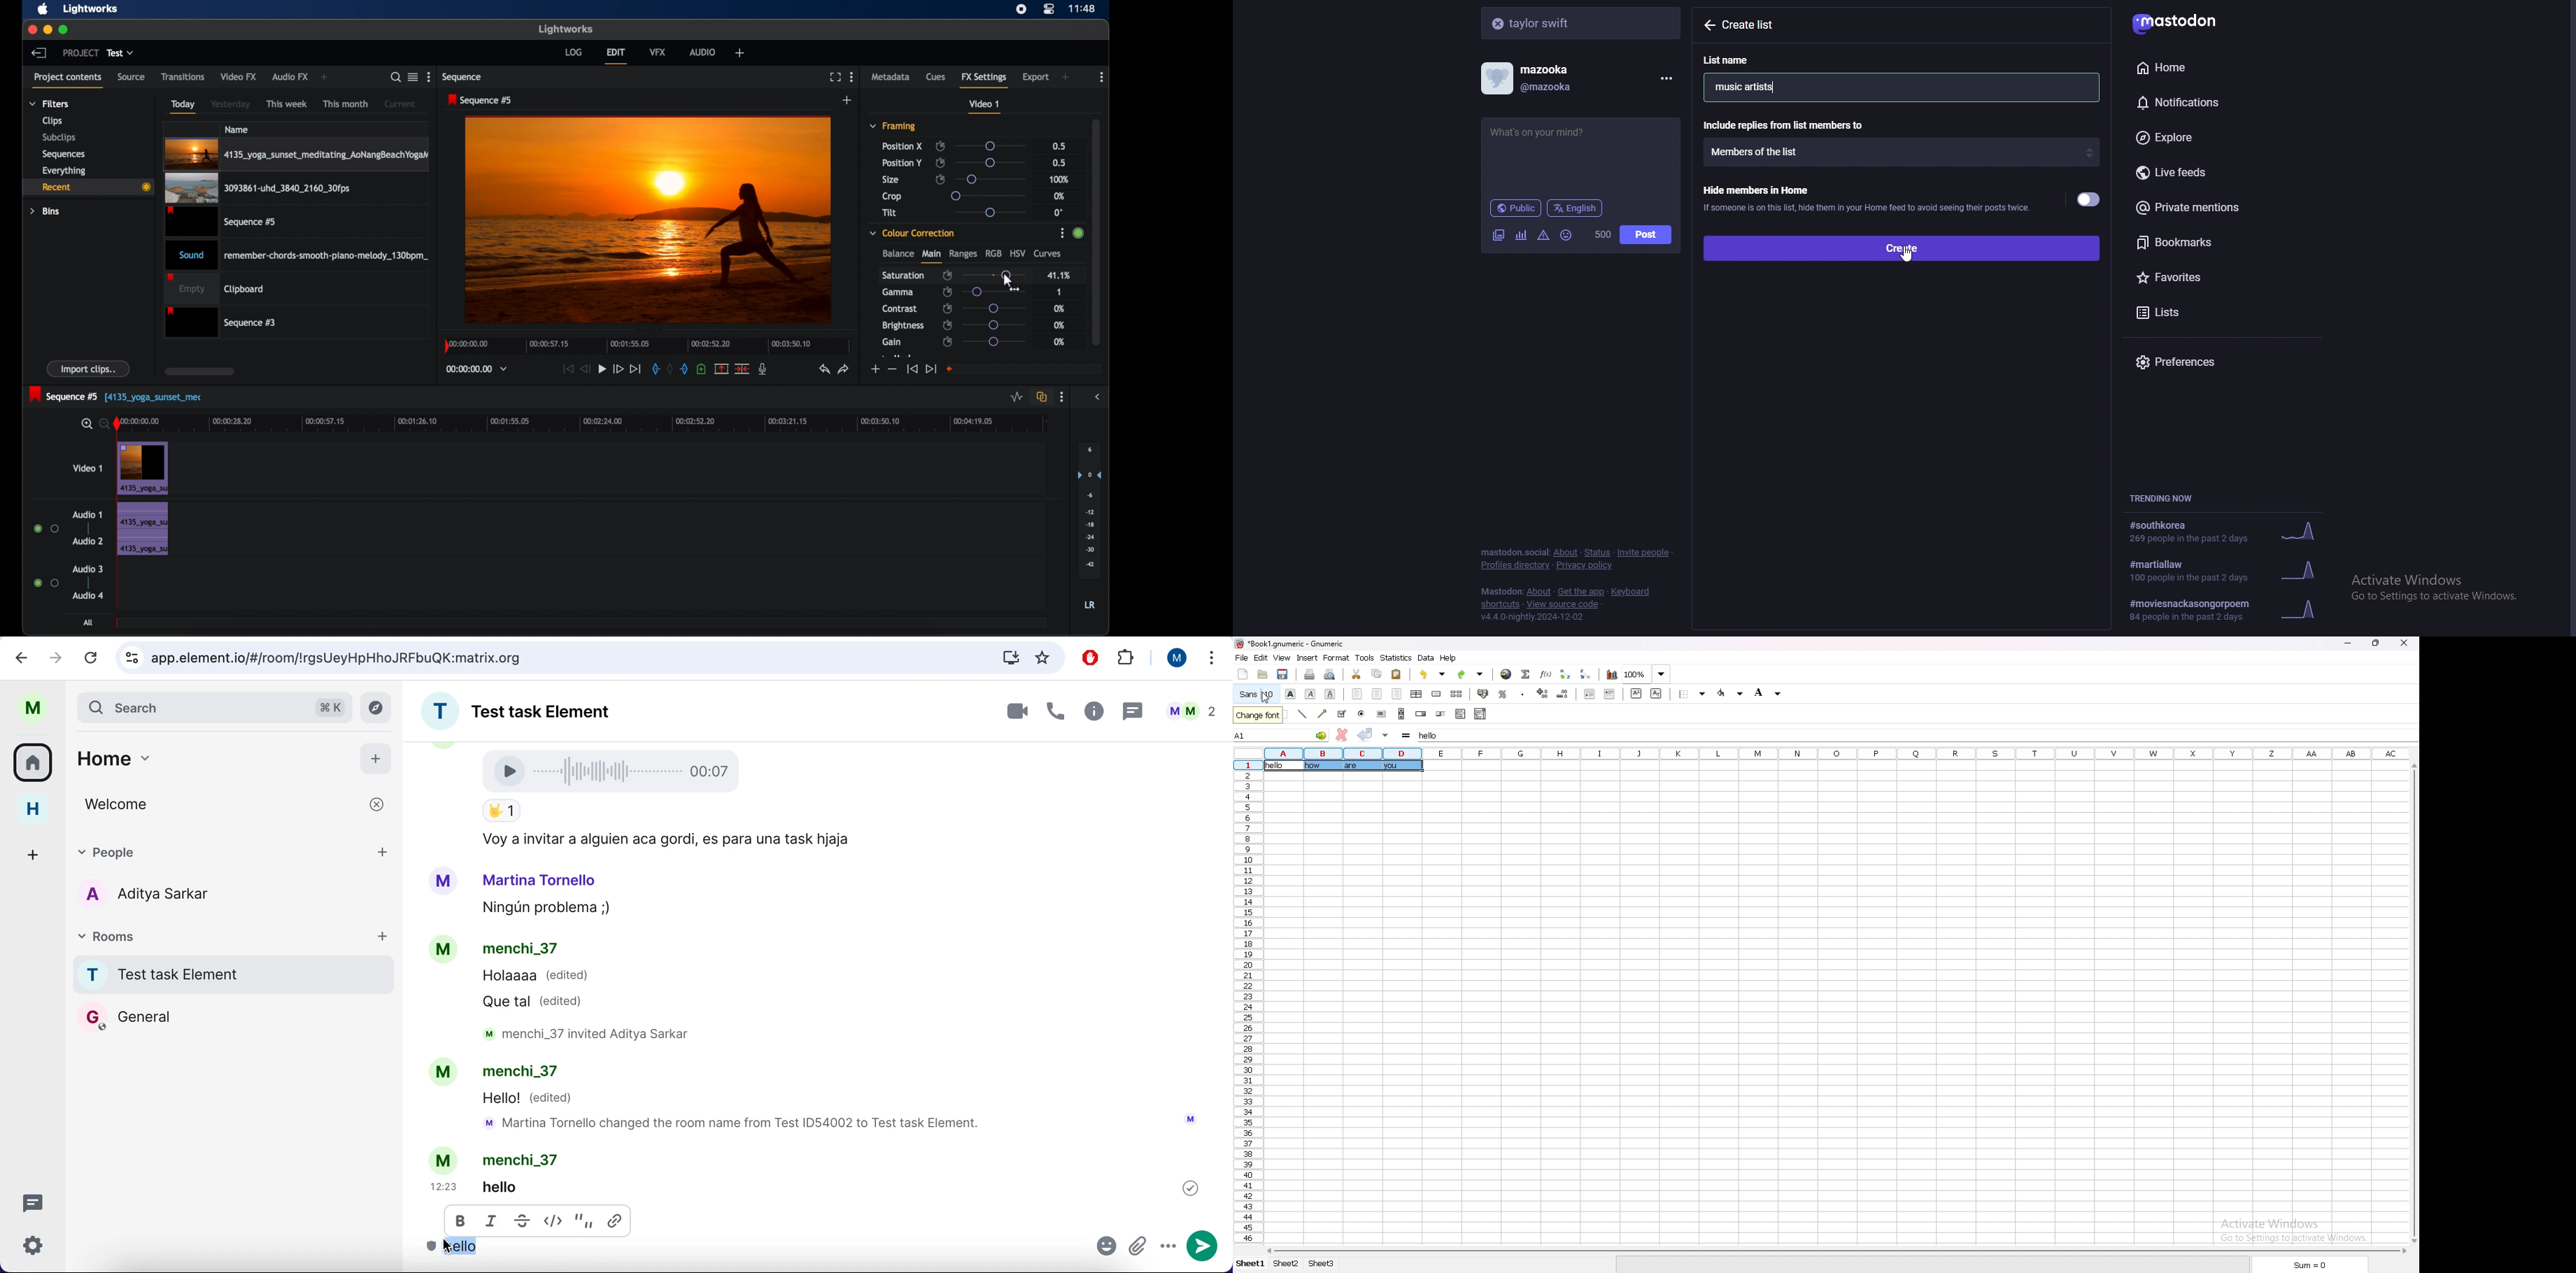 The image size is (2576, 1288). Describe the element at coordinates (537, 1001) in the screenshot. I see `Que tal (edited)` at that location.